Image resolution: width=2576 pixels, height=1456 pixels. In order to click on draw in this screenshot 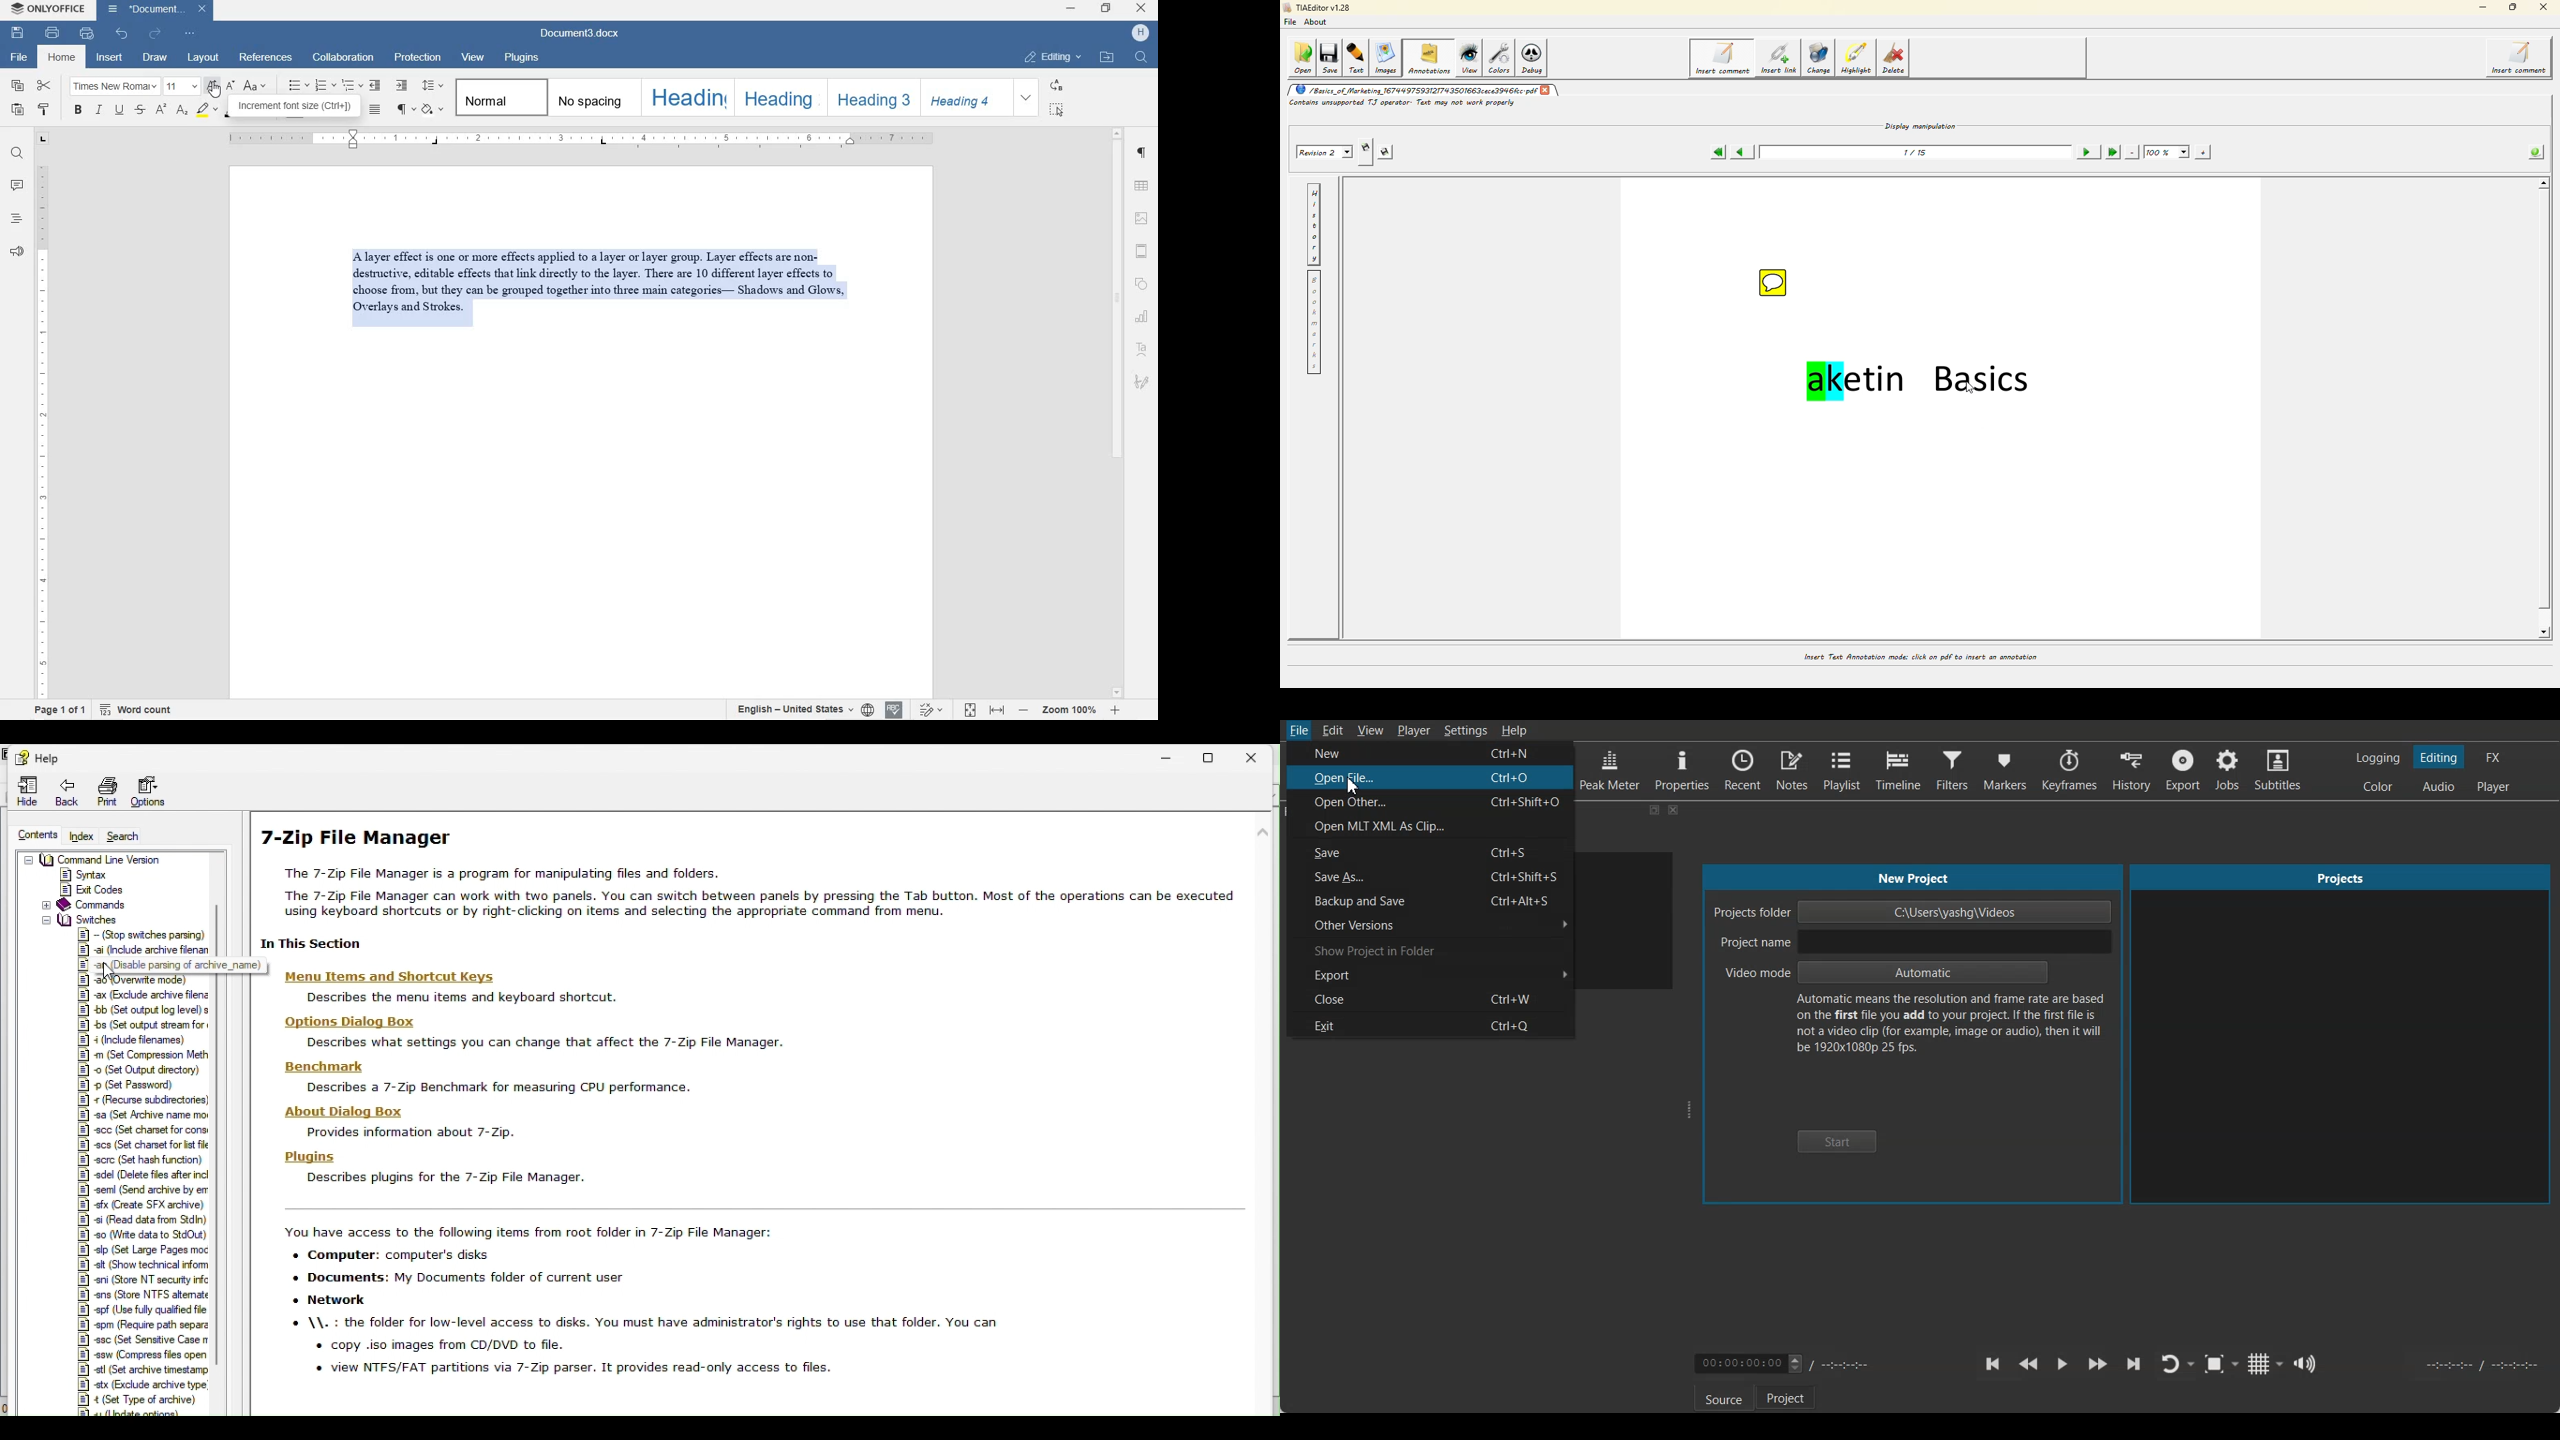, I will do `click(155, 59)`.